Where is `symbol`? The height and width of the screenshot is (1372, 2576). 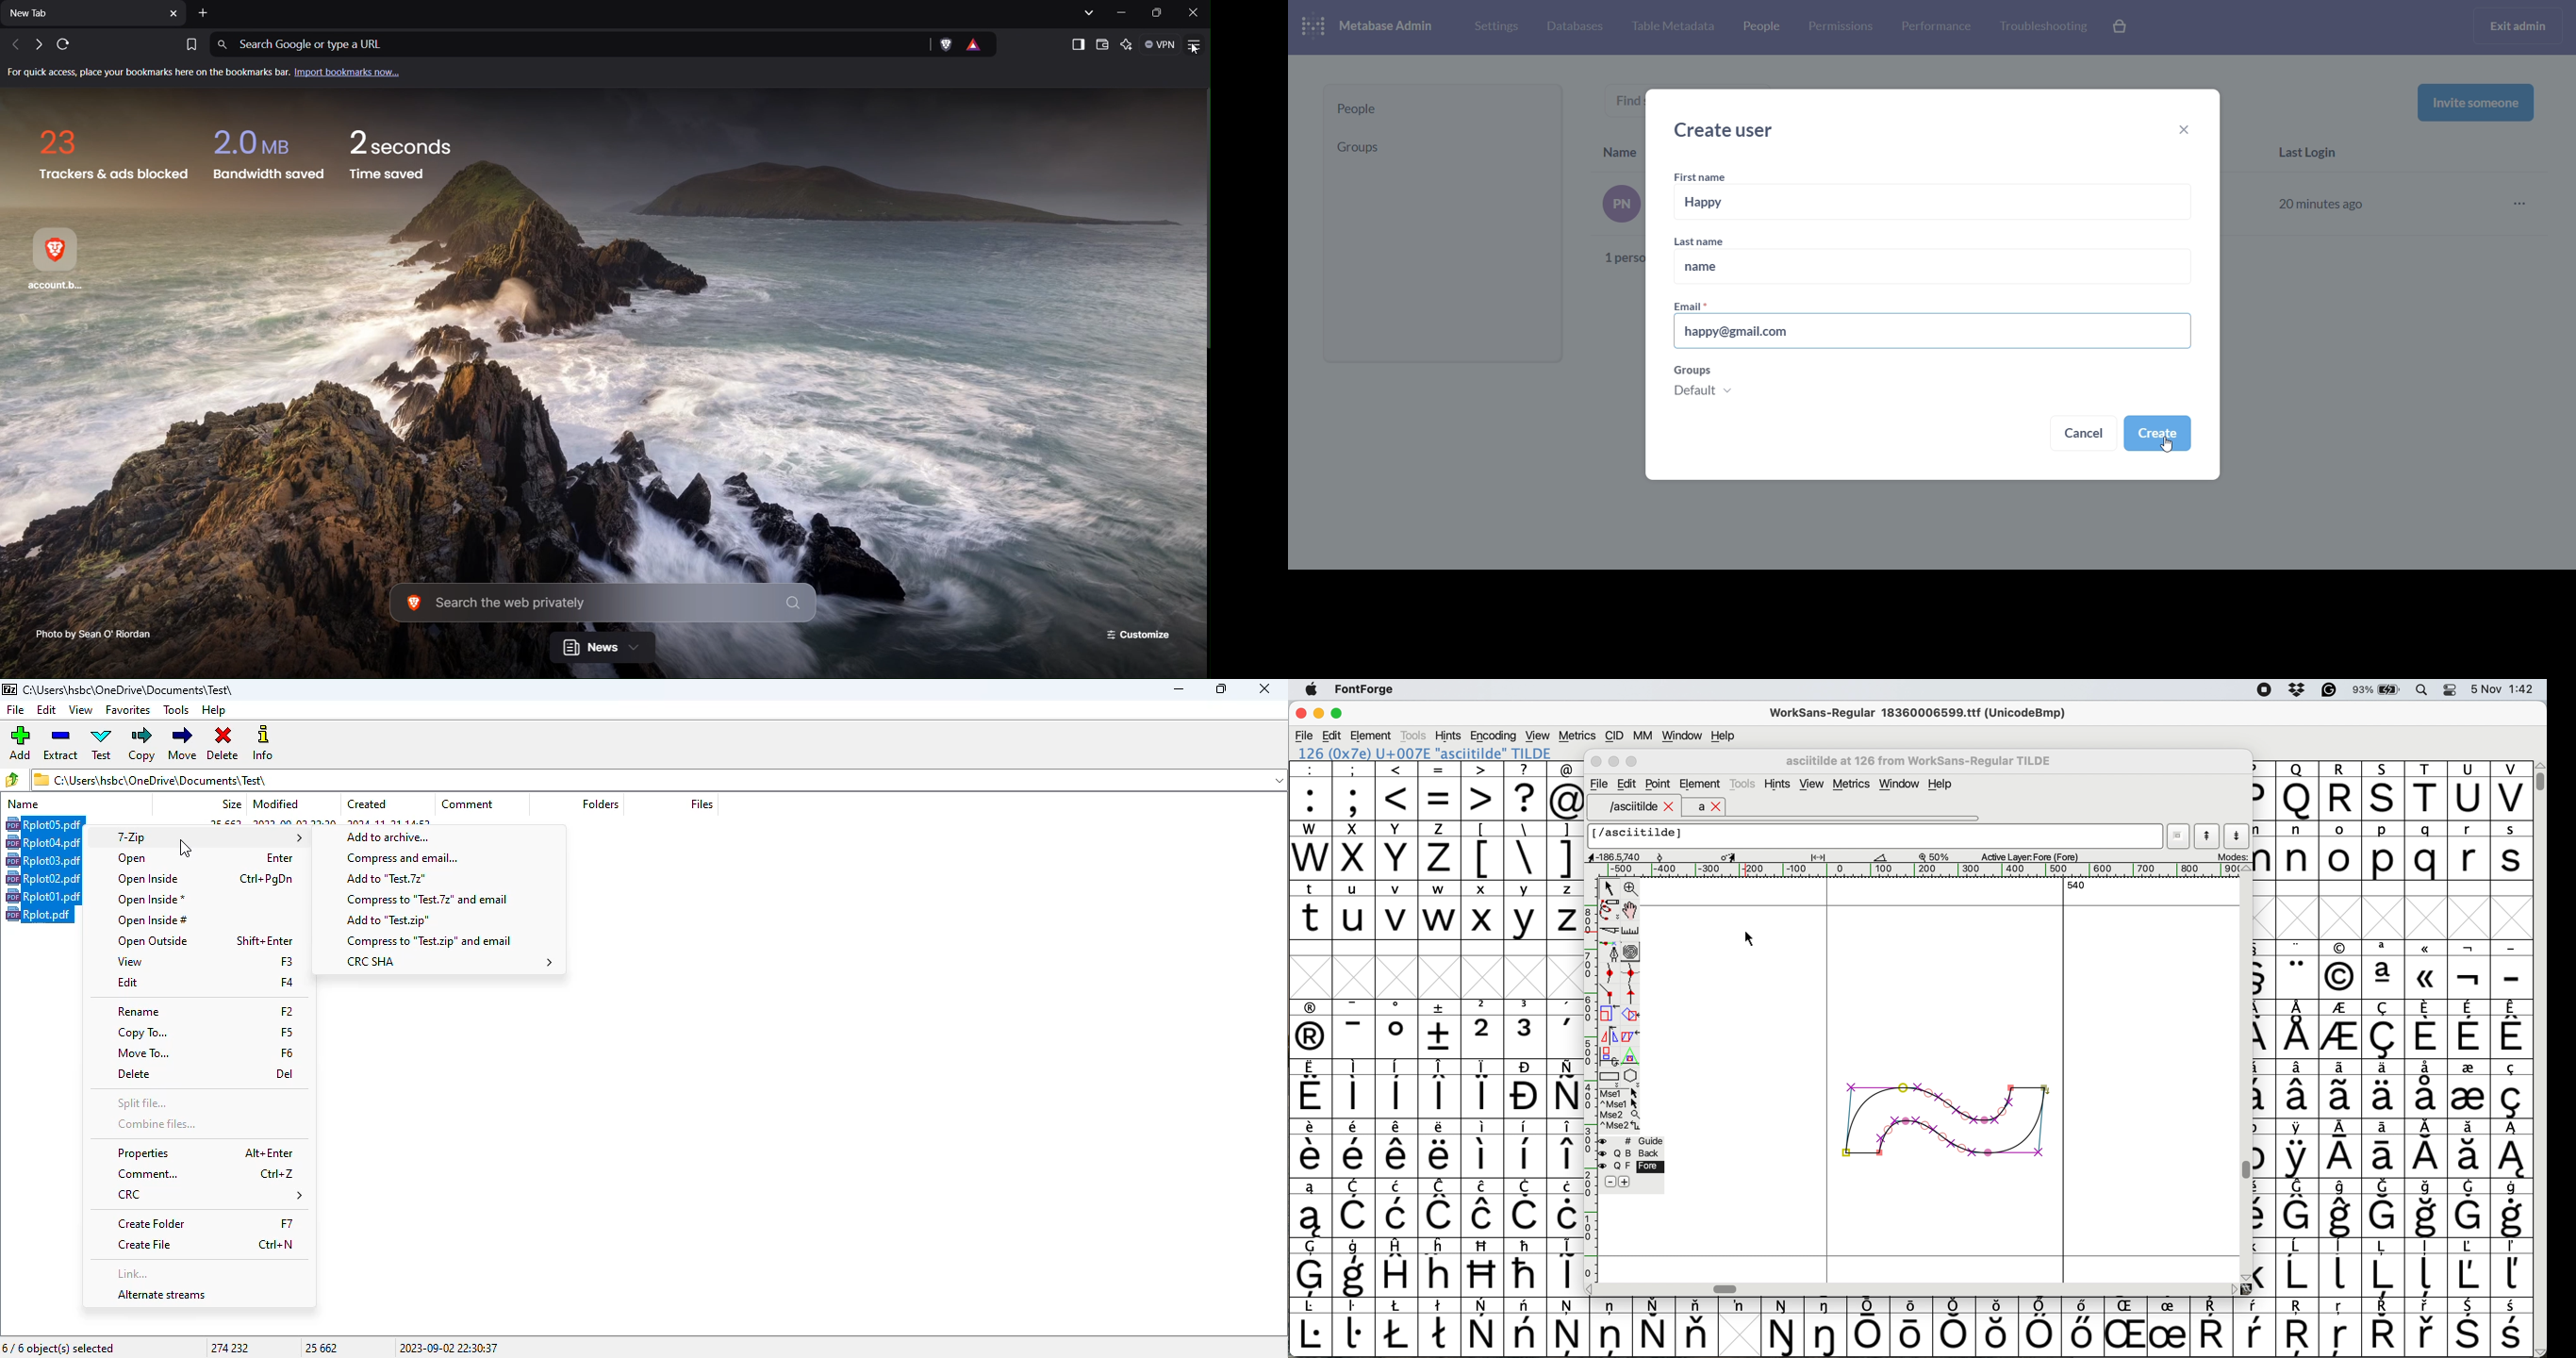
symbol is located at coordinates (1484, 1328).